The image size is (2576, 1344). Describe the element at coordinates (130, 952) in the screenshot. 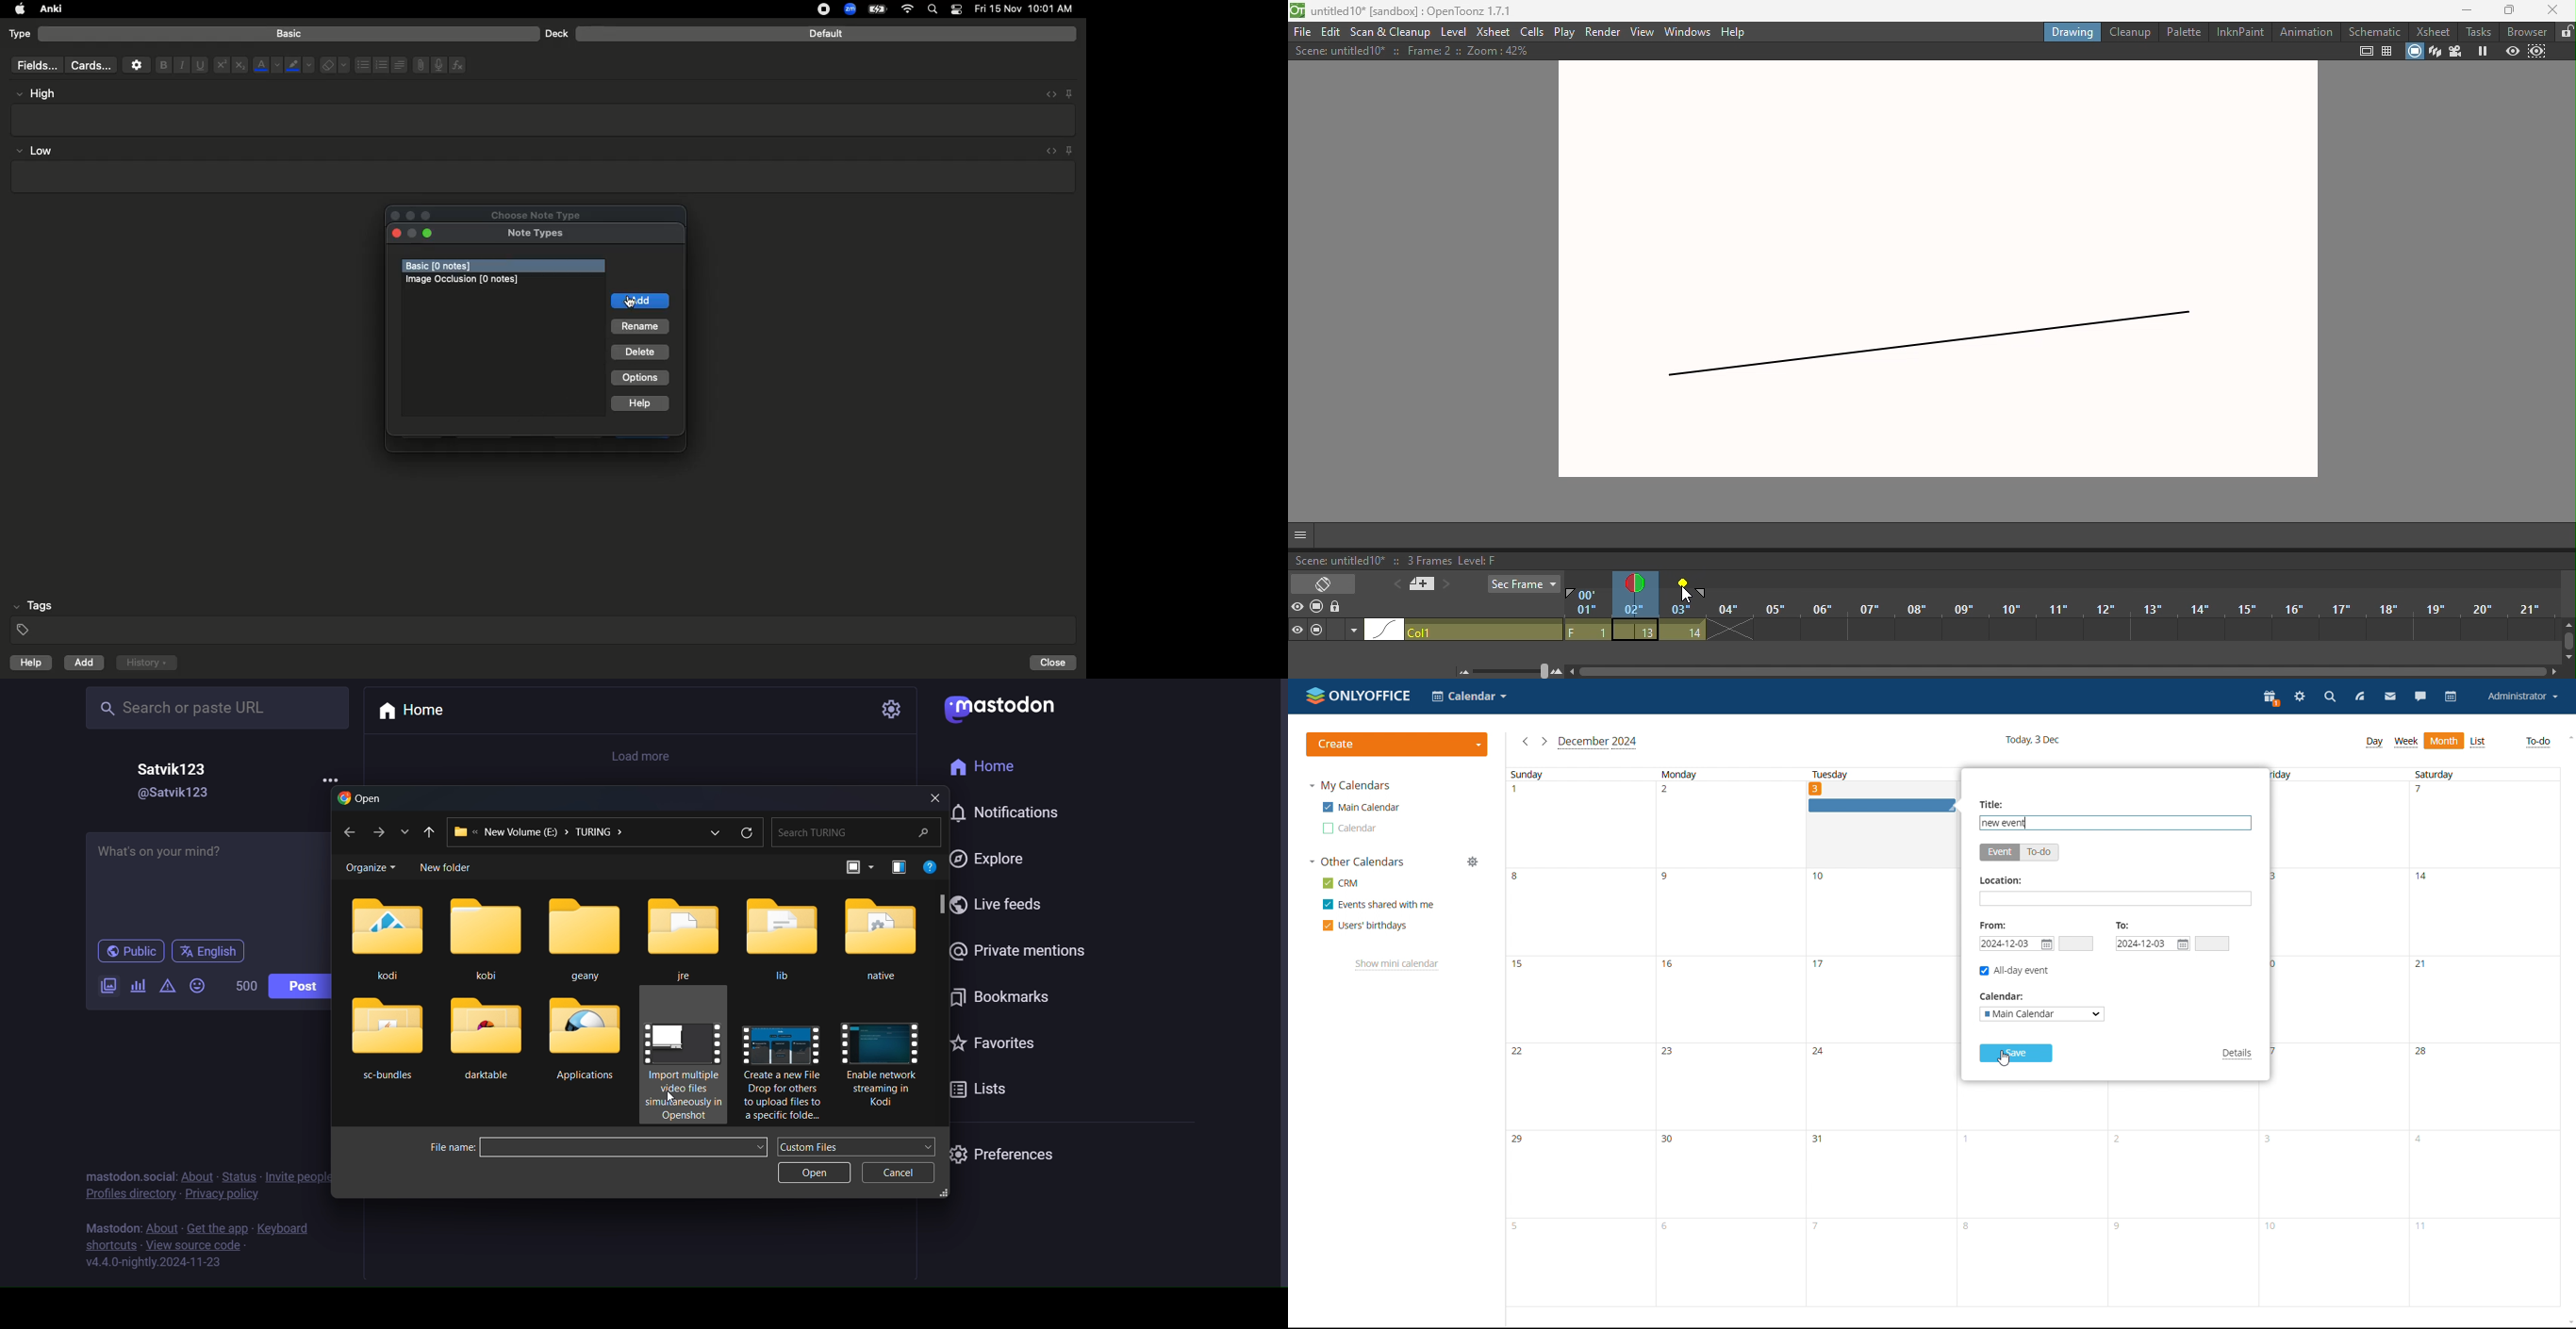

I see `public` at that location.